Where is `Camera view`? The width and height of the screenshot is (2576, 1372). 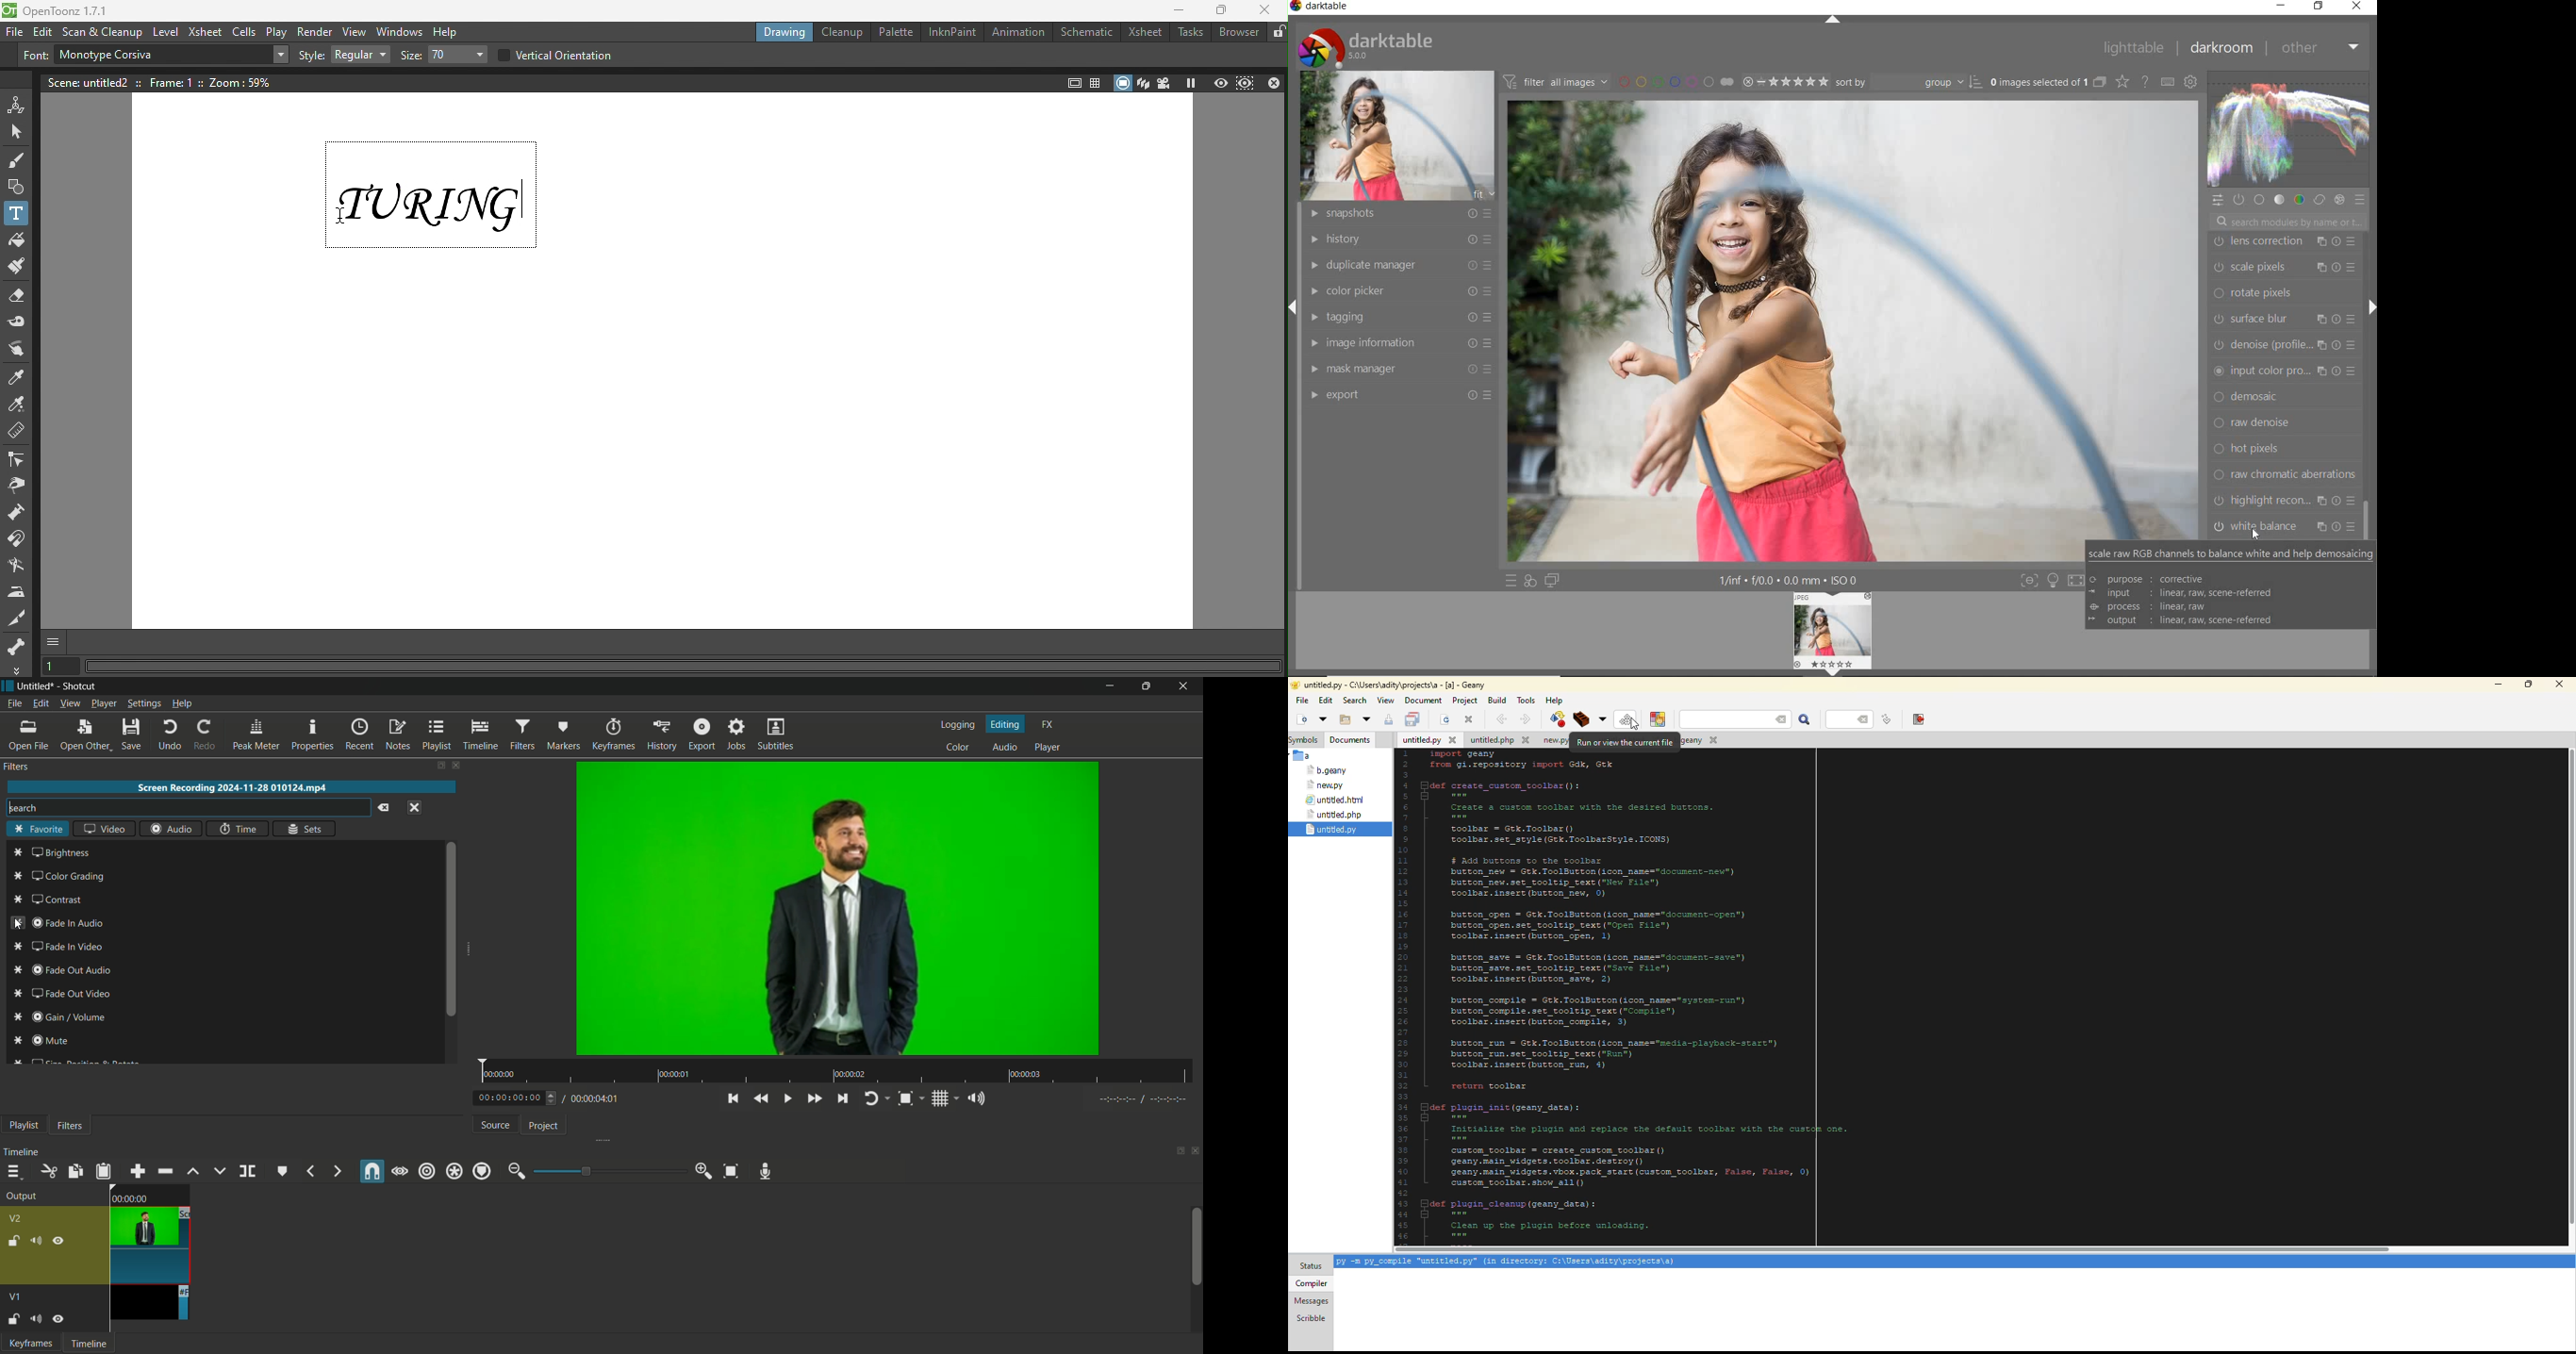 Camera view is located at coordinates (1164, 83).